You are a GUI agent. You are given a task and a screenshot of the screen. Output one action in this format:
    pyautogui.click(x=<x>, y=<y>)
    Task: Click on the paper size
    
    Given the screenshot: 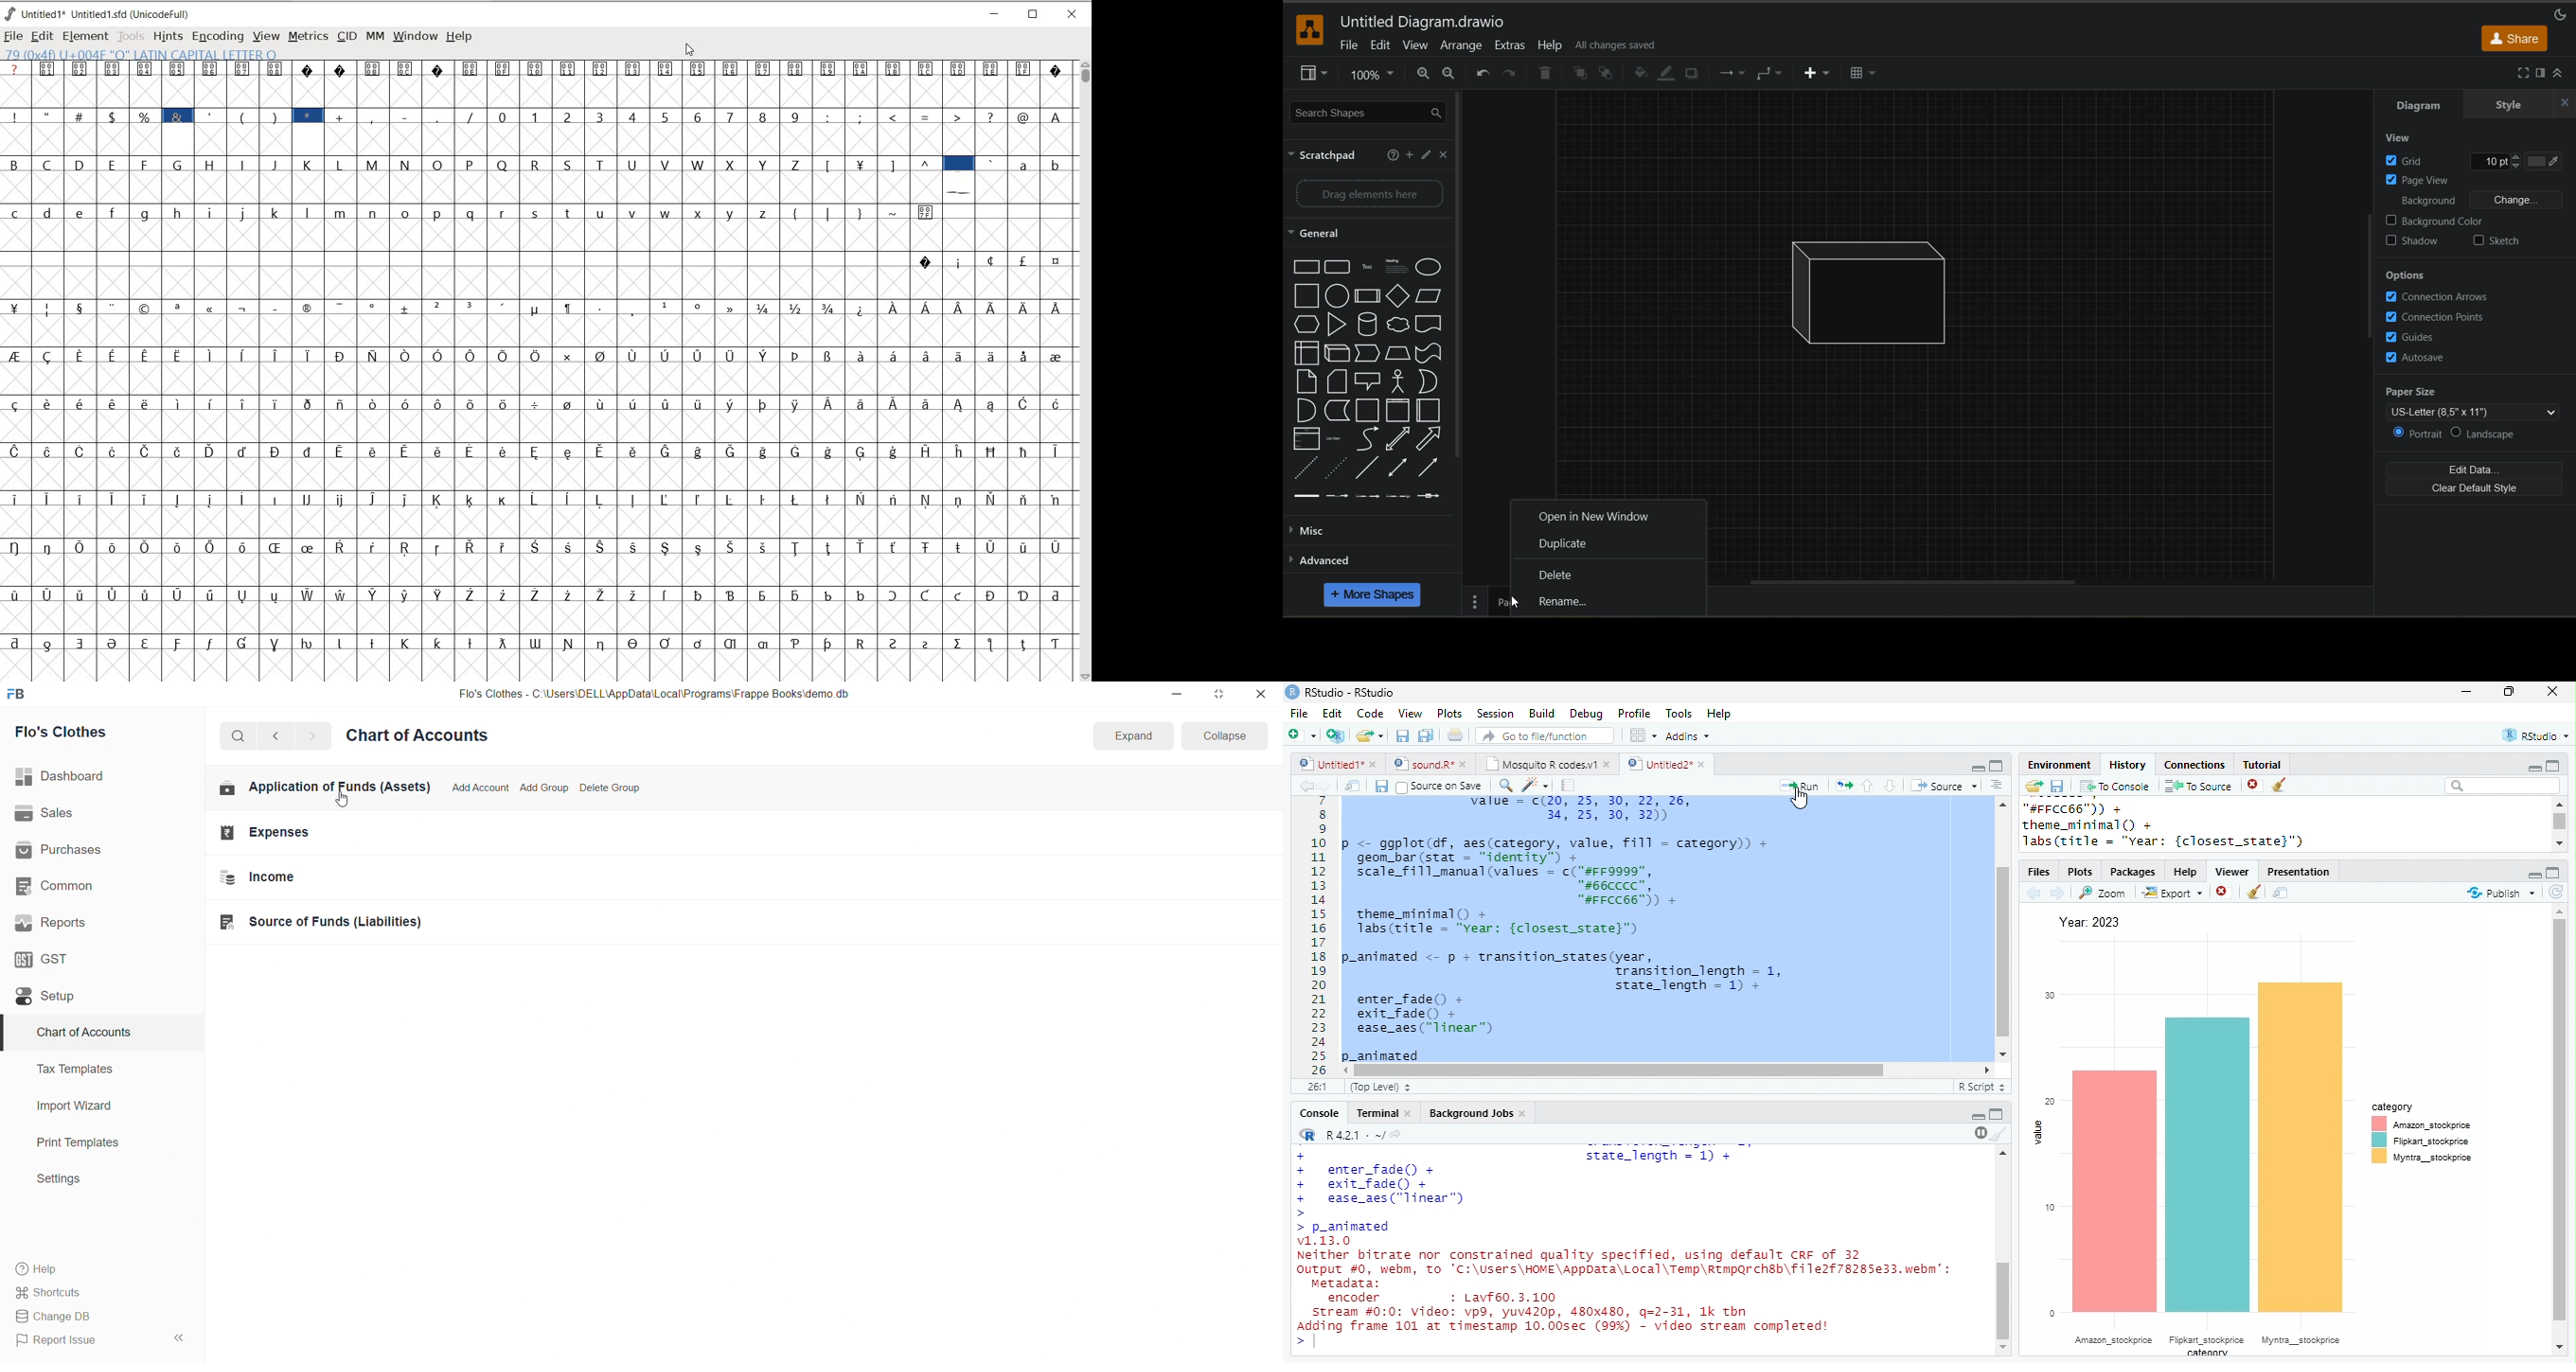 What is the action you would take?
    pyautogui.click(x=2480, y=402)
    